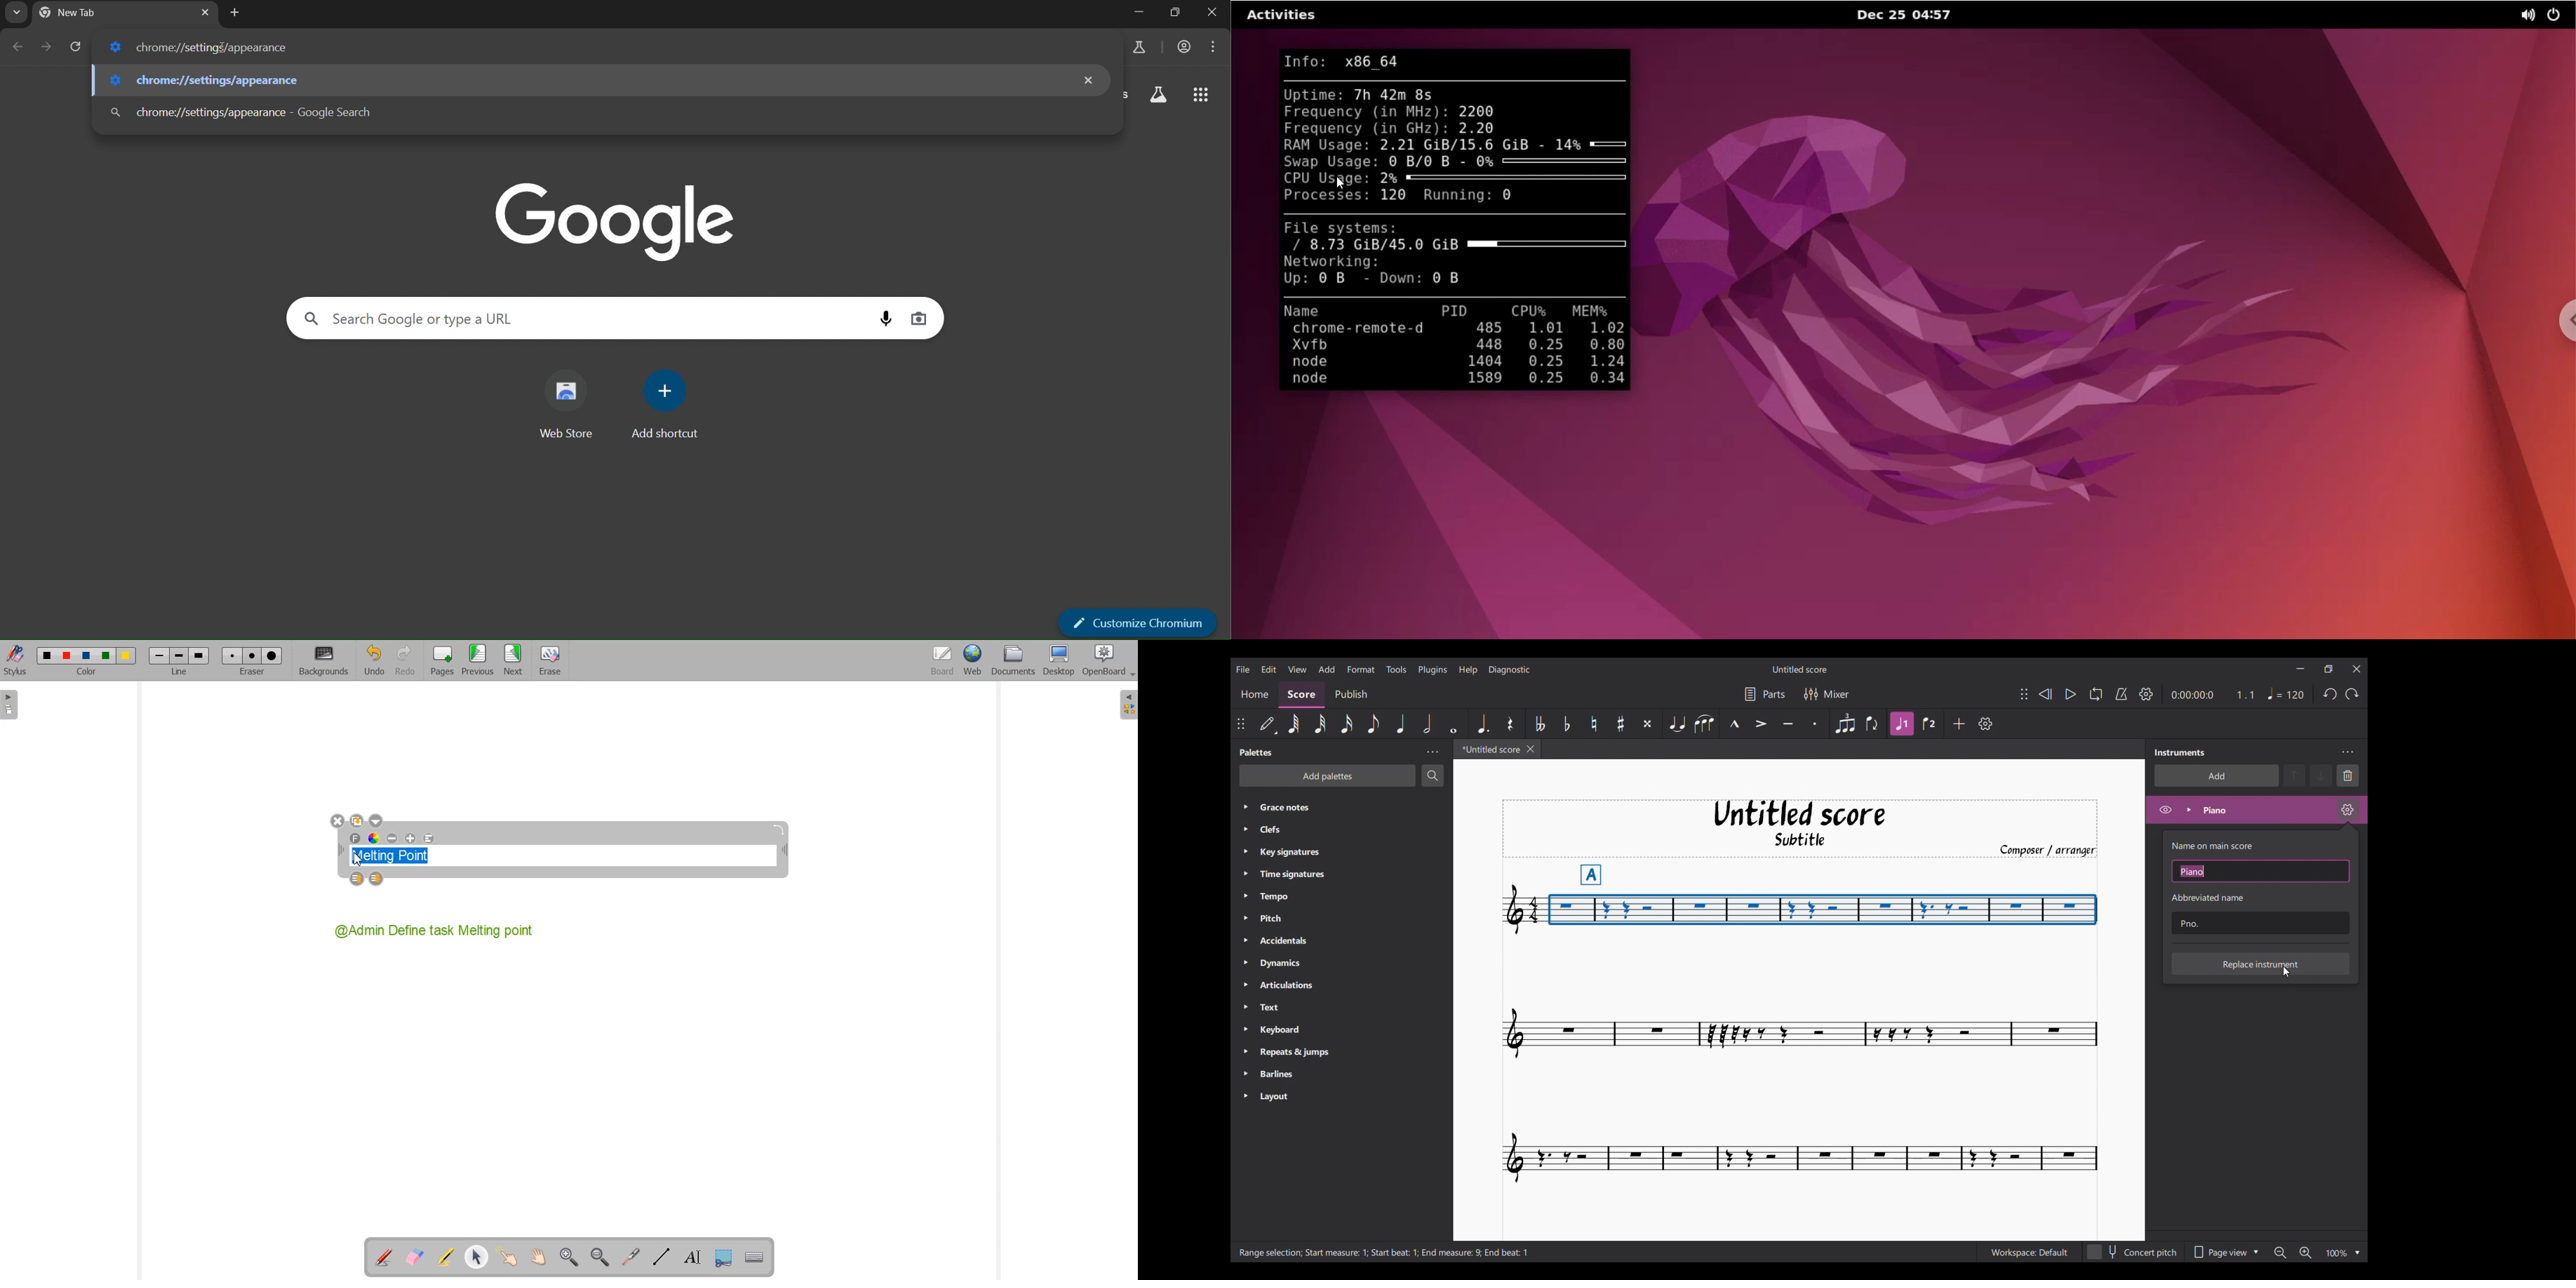  I want to click on Undo, so click(2330, 694).